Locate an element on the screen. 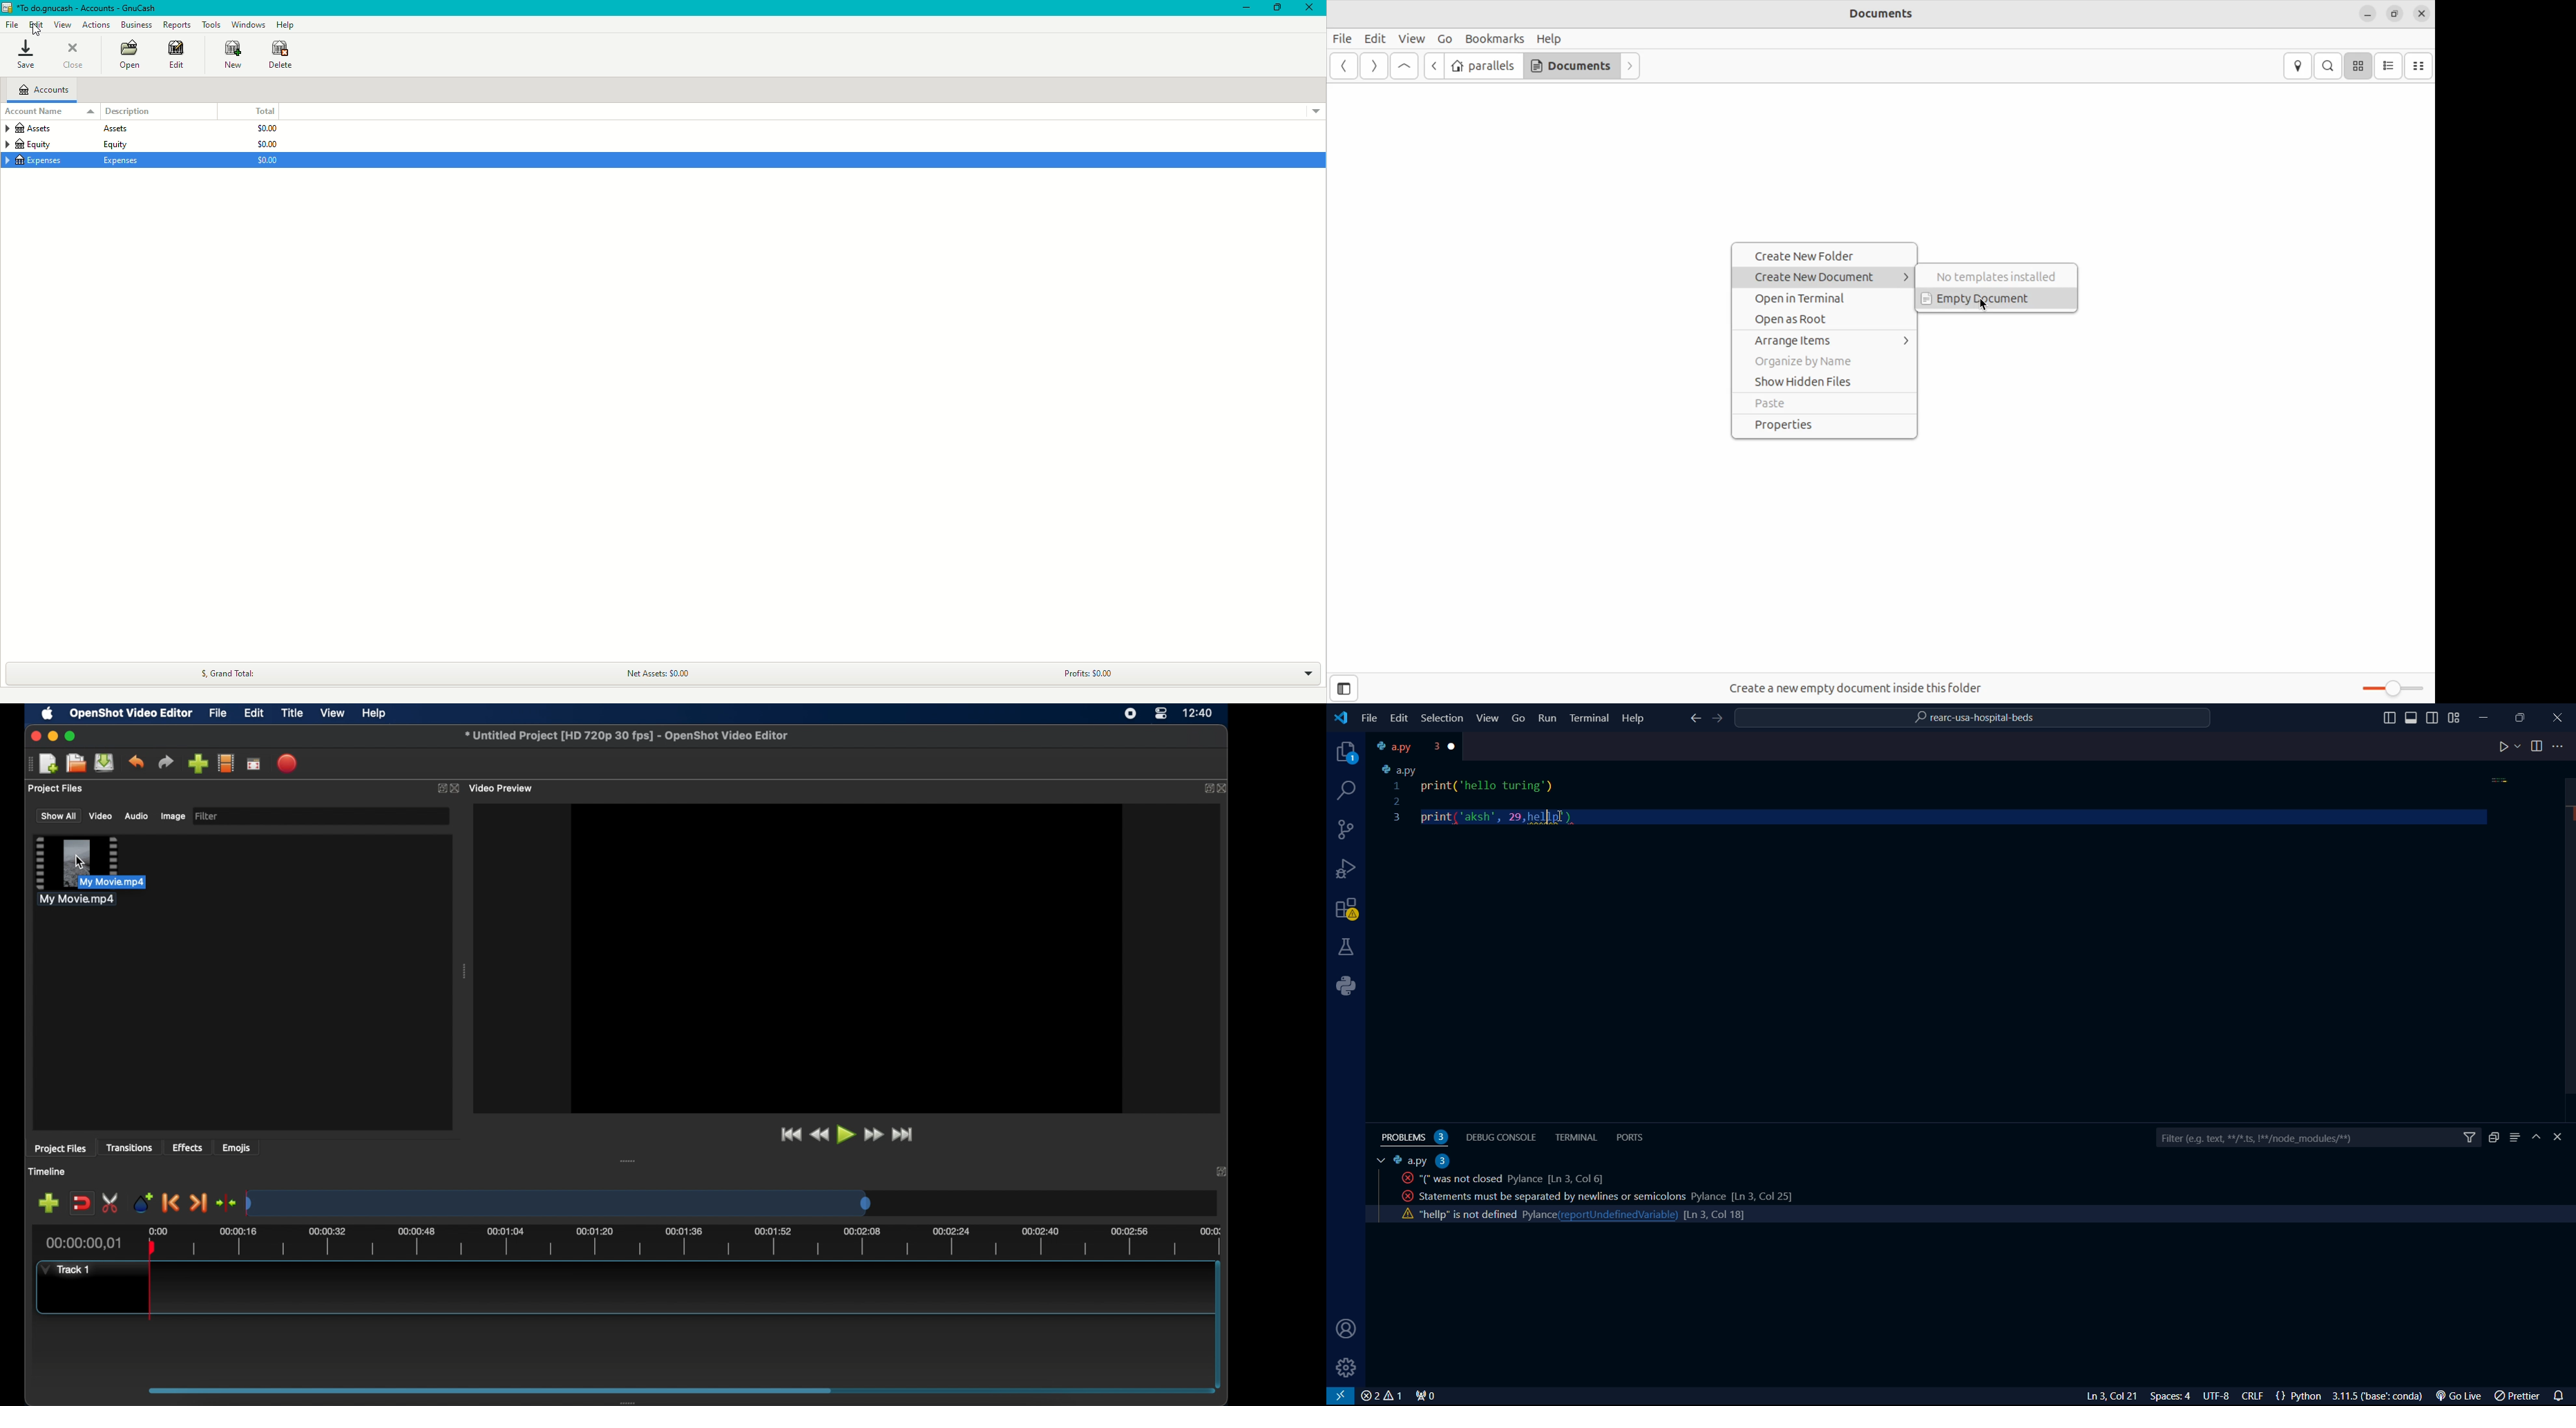 This screenshot has height=1428, width=2576. rewind is located at coordinates (820, 1135).